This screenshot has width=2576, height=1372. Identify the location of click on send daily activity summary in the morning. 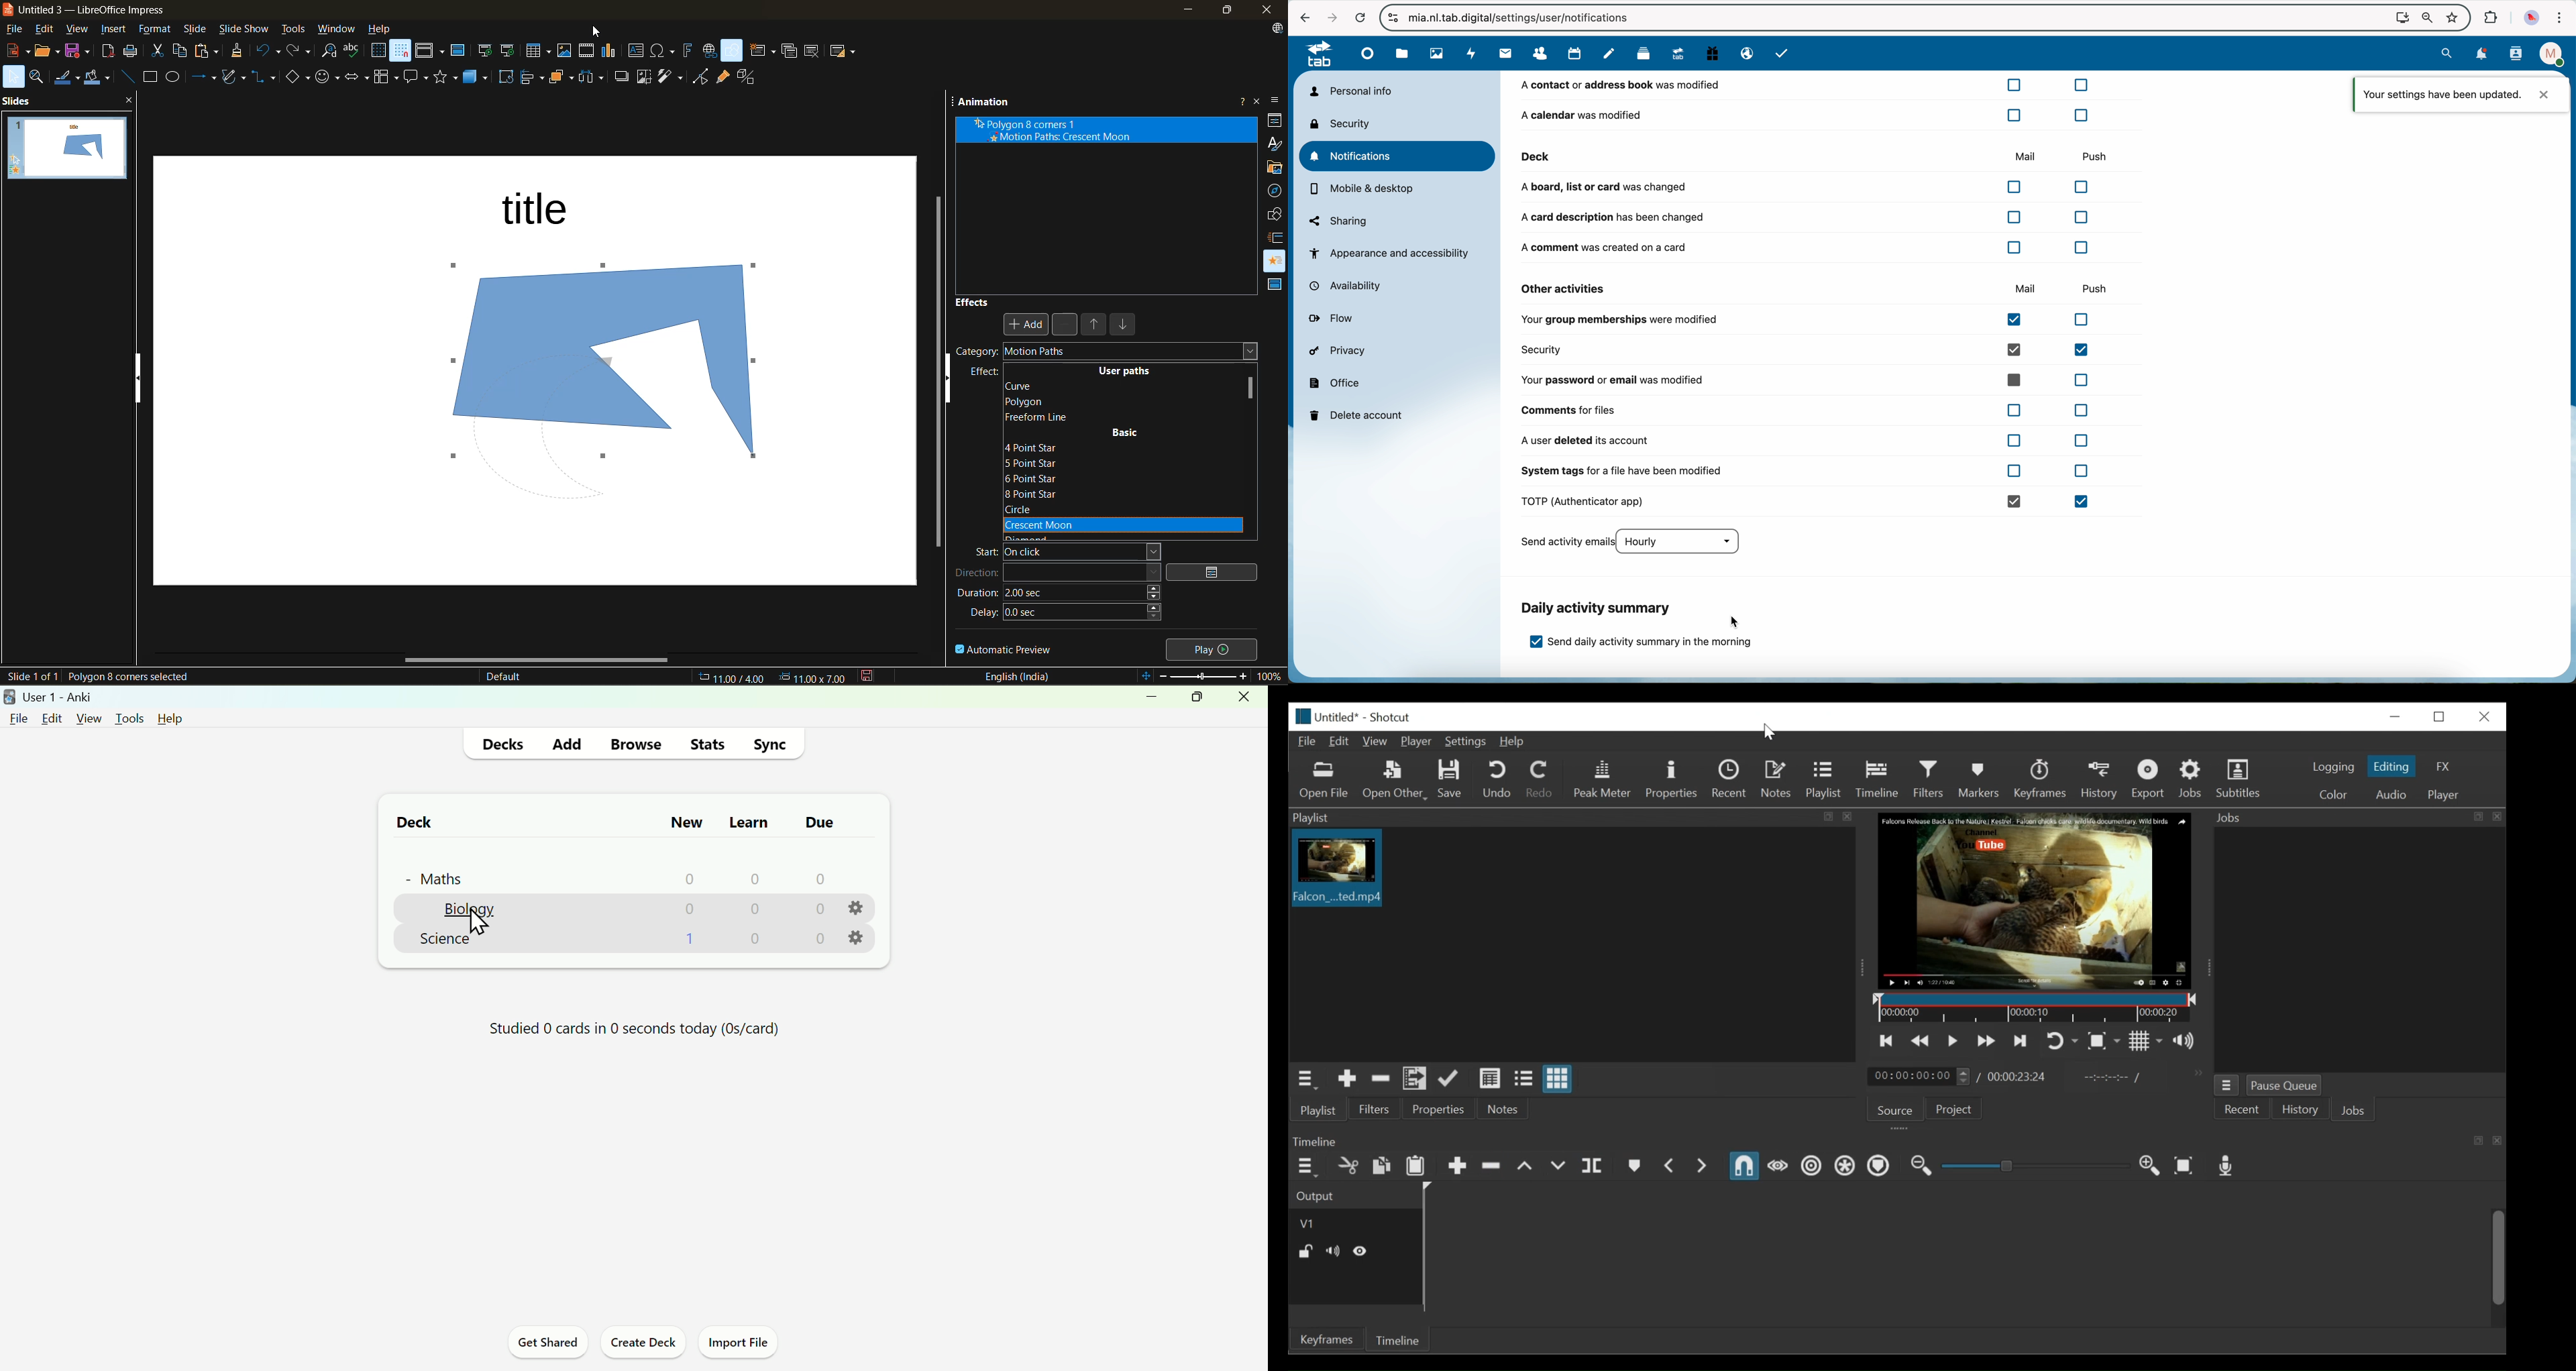
(1642, 646).